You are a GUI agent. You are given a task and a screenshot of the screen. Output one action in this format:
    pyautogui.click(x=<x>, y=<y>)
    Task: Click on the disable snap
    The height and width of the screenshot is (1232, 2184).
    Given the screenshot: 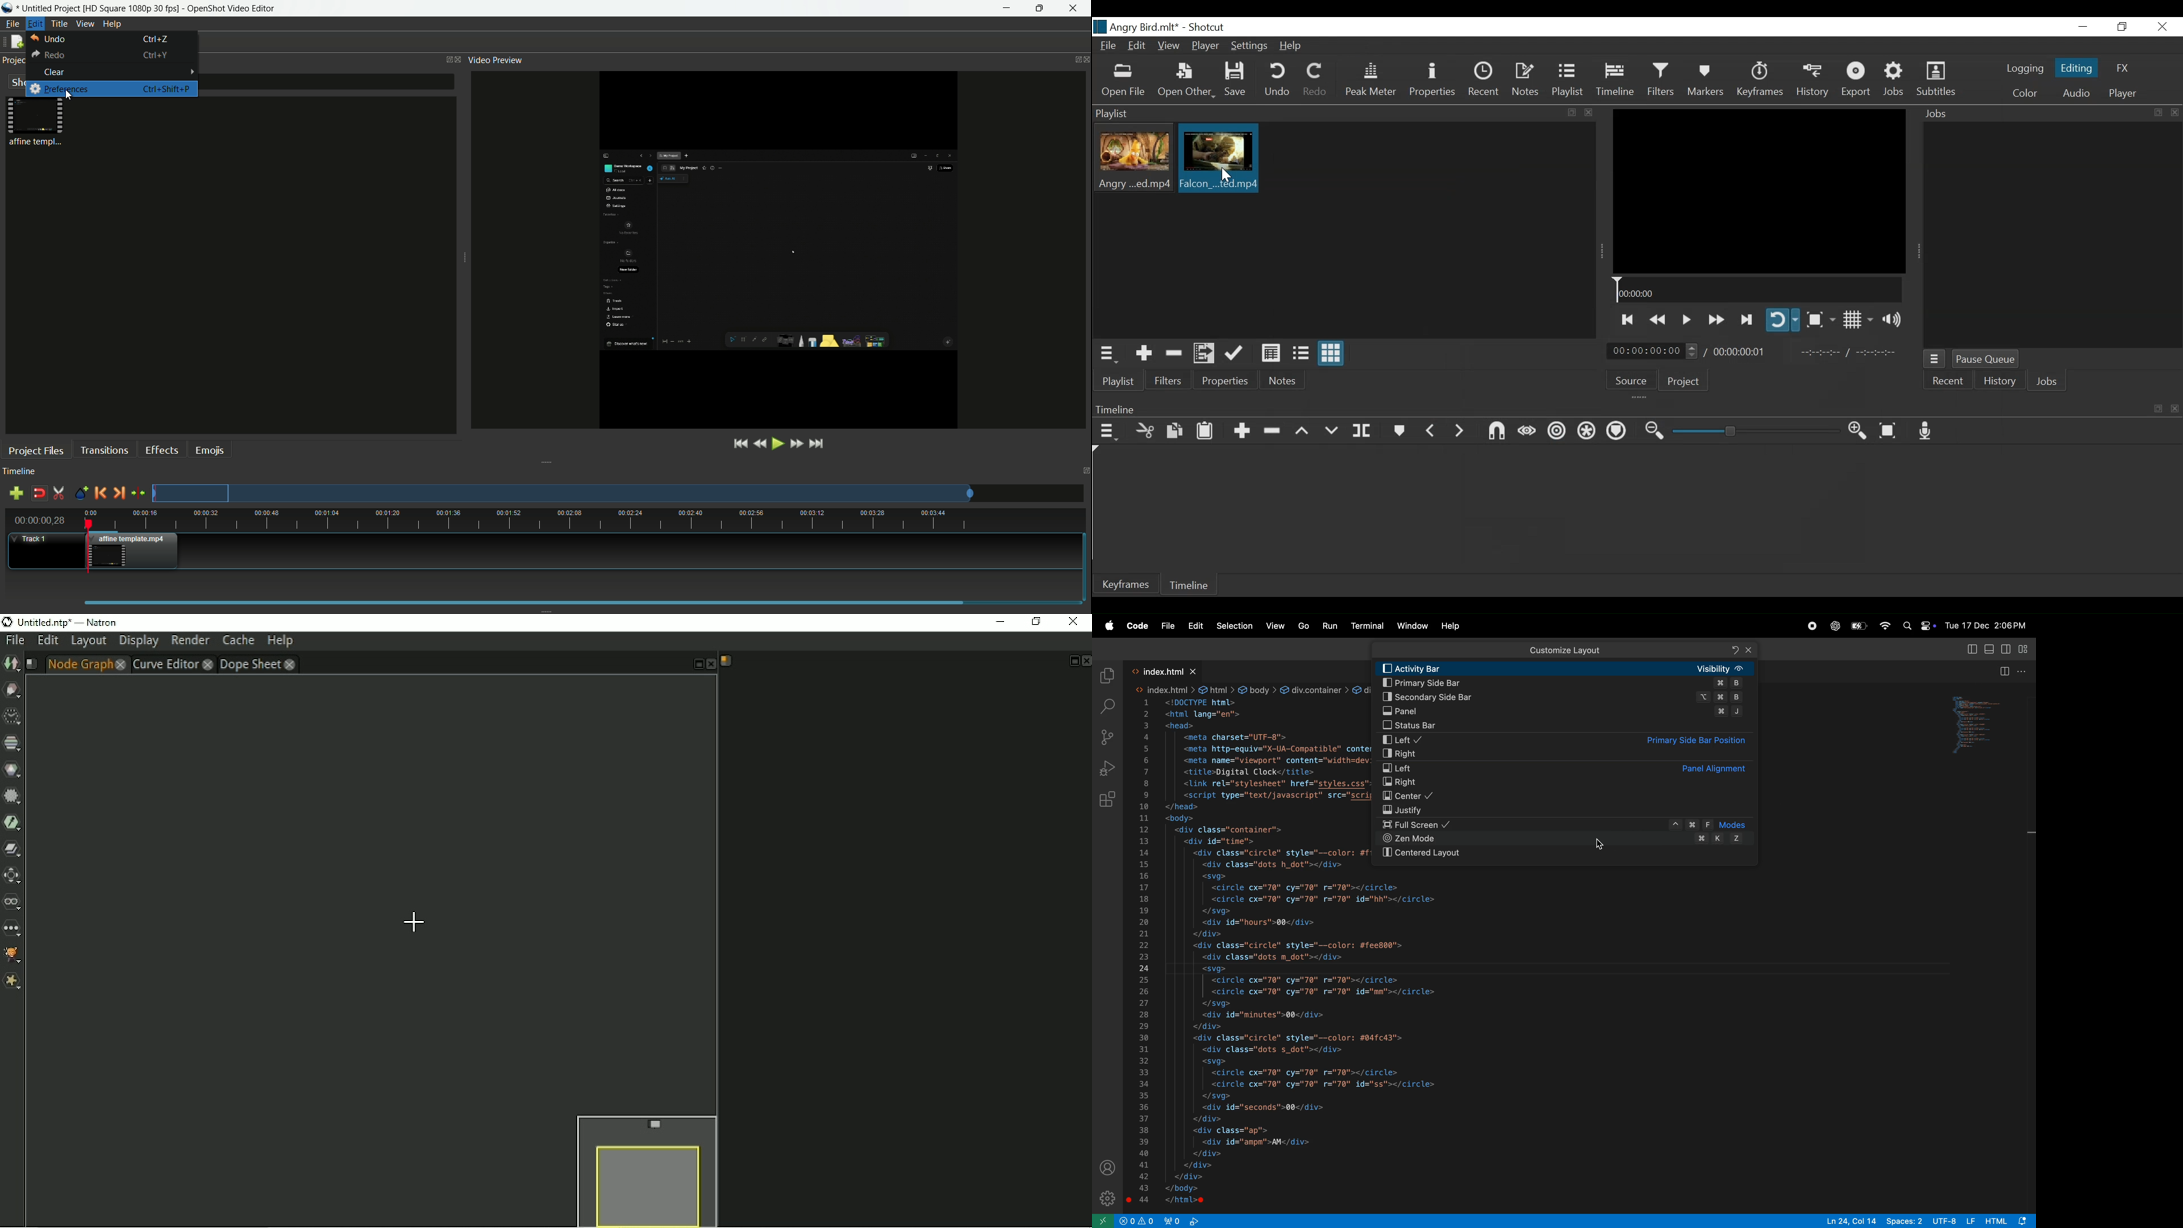 What is the action you would take?
    pyautogui.click(x=39, y=493)
    